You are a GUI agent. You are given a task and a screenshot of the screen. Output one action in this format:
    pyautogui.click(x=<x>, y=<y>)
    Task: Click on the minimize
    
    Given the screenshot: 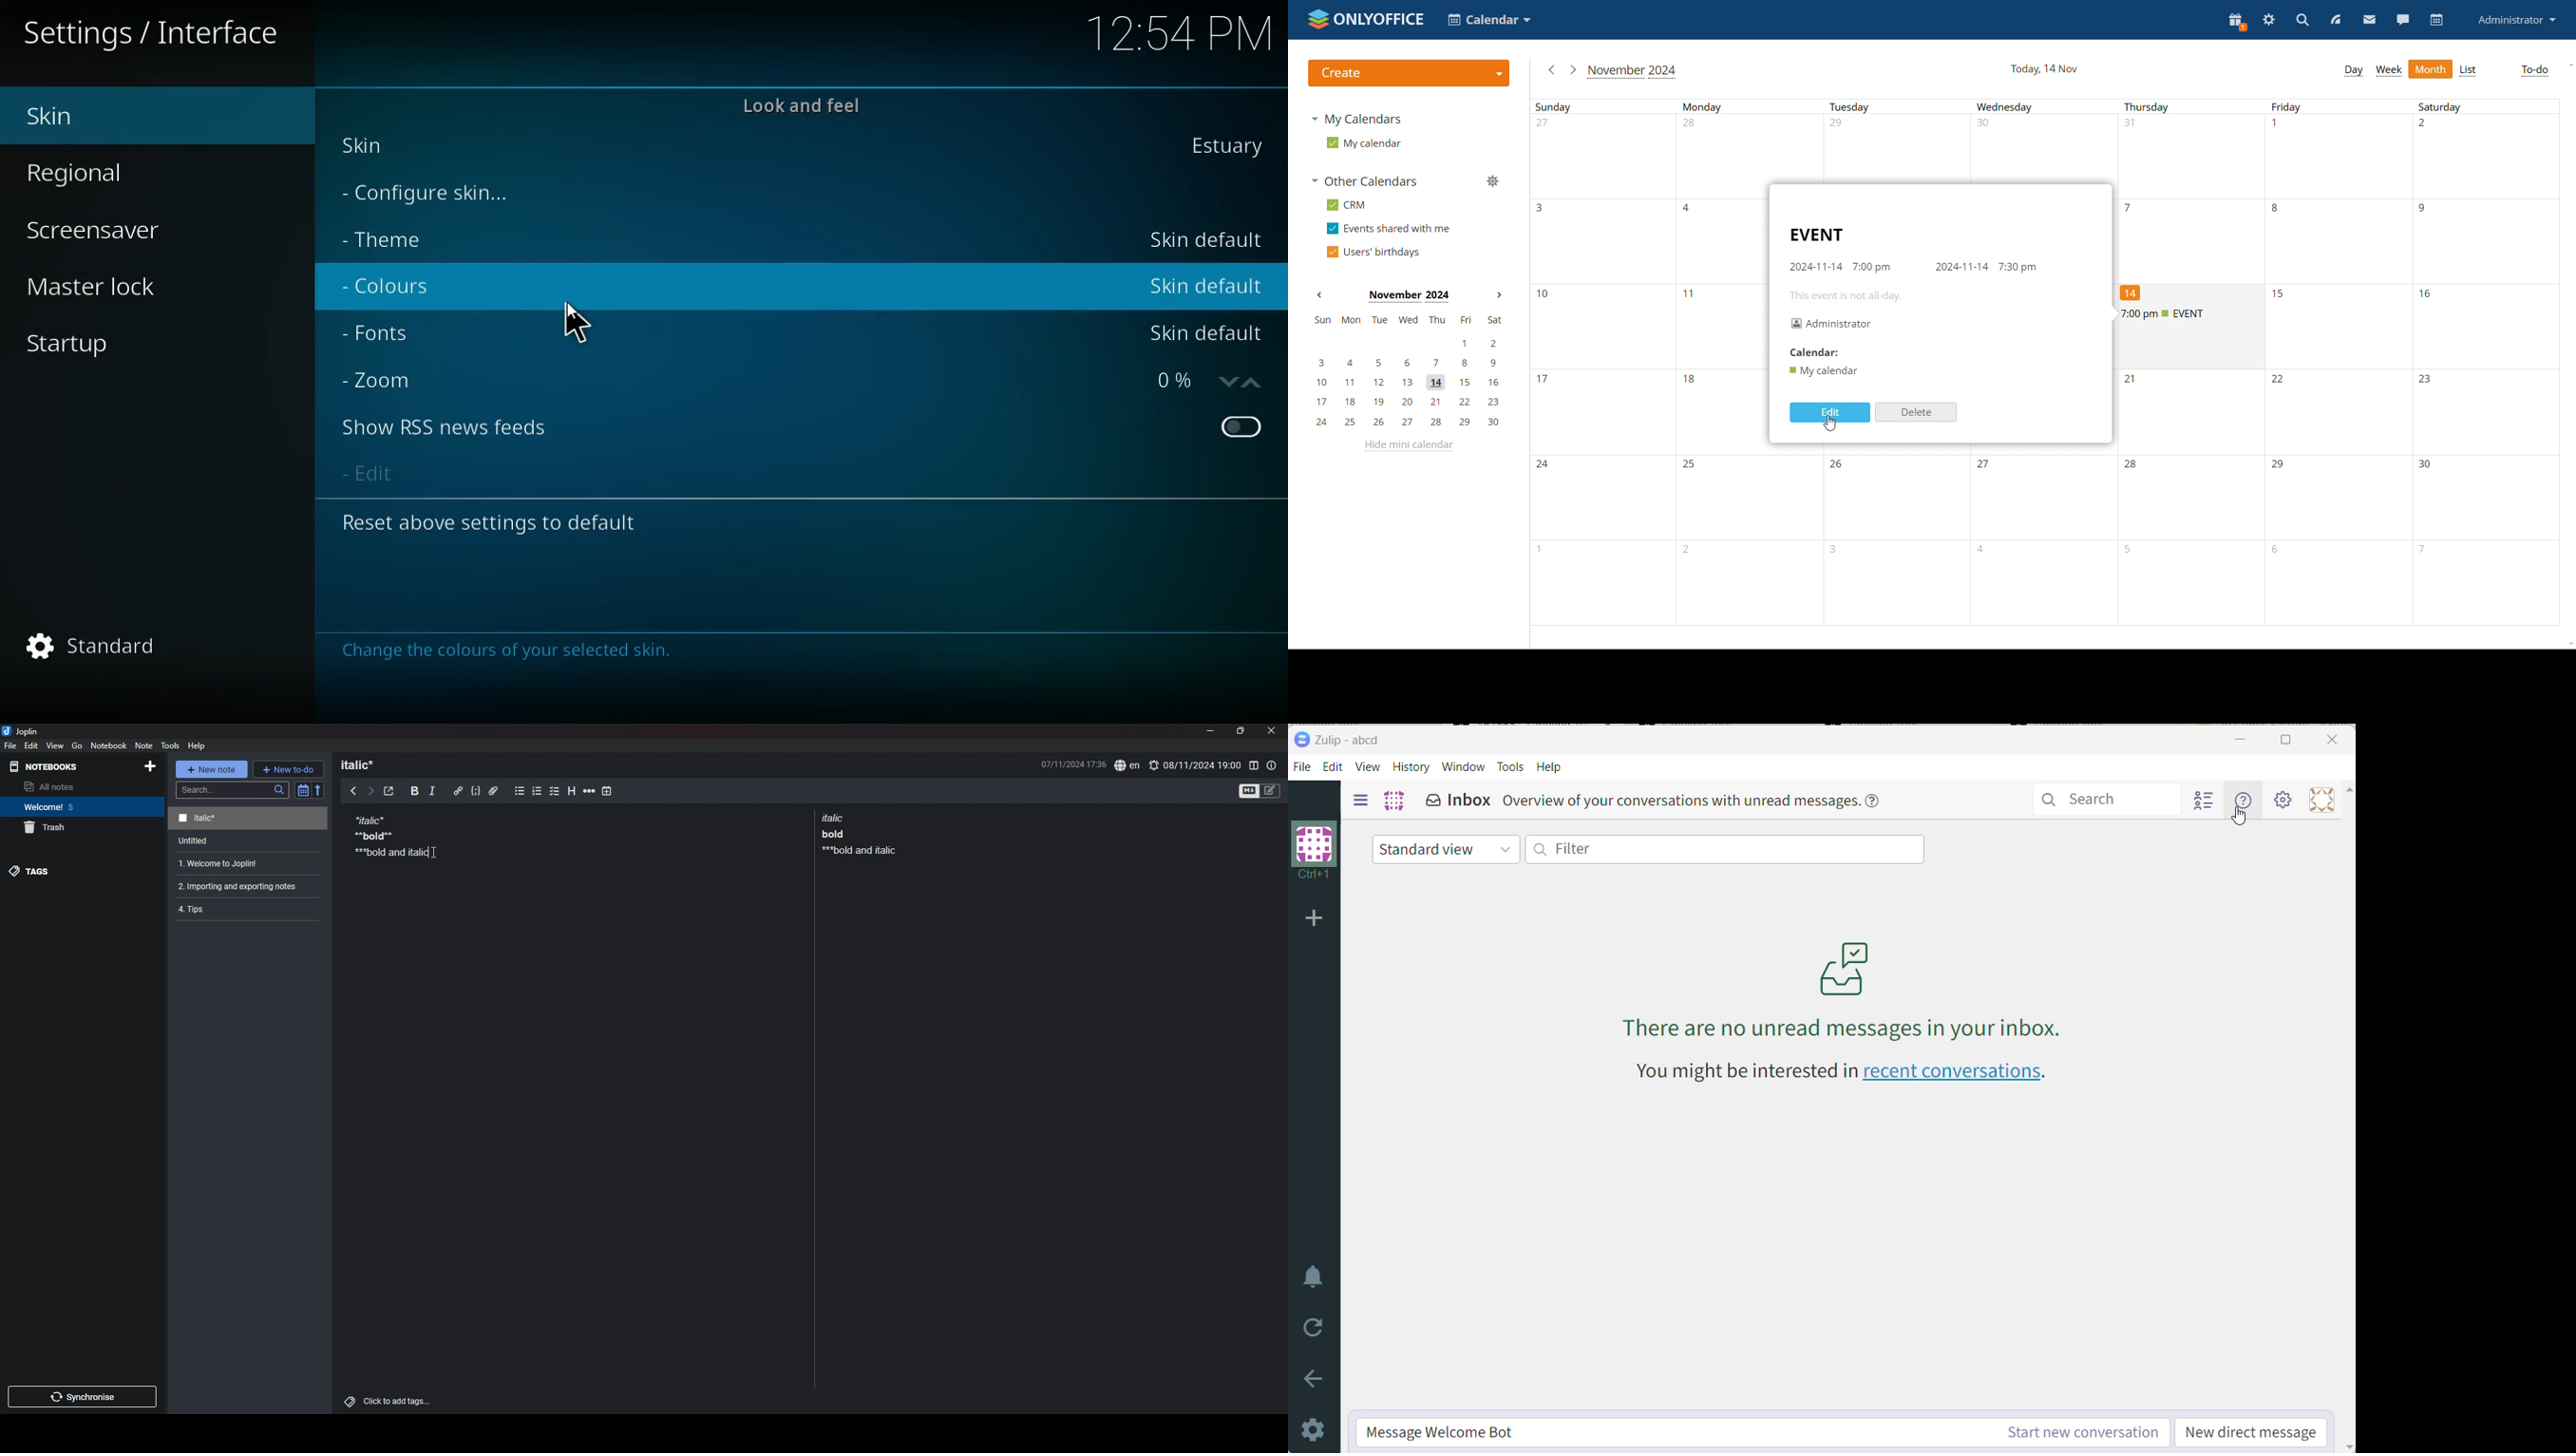 What is the action you would take?
    pyautogui.click(x=1210, y=730)
    